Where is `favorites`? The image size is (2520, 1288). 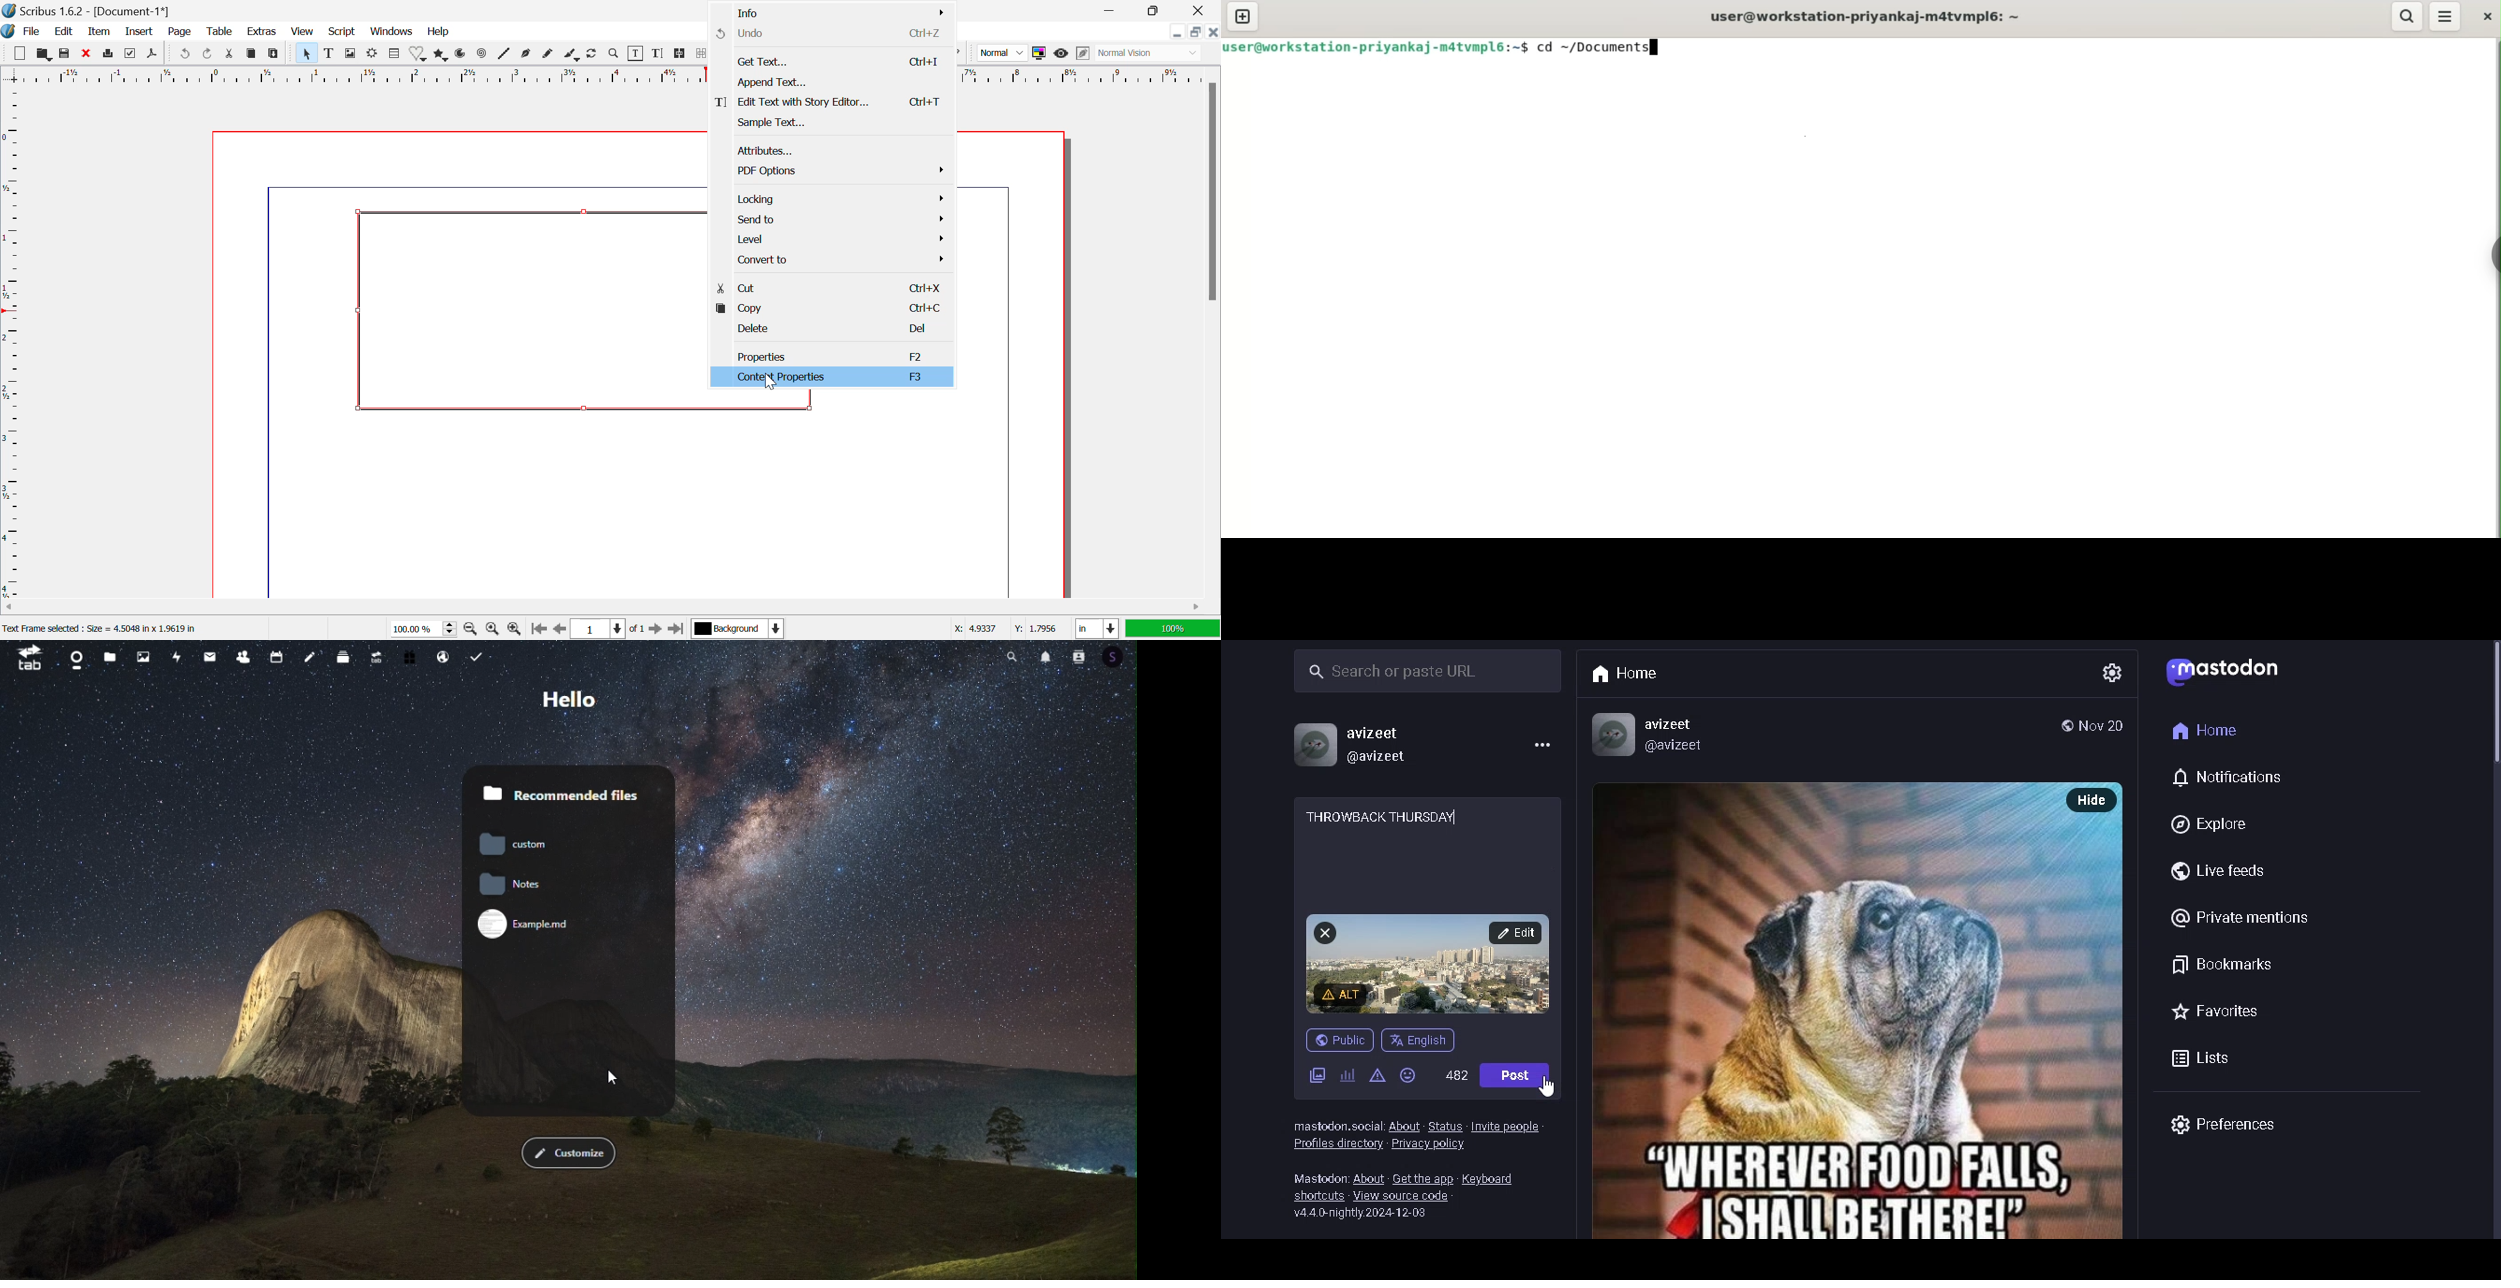 favorites is located at coordinates (2232, 1013).